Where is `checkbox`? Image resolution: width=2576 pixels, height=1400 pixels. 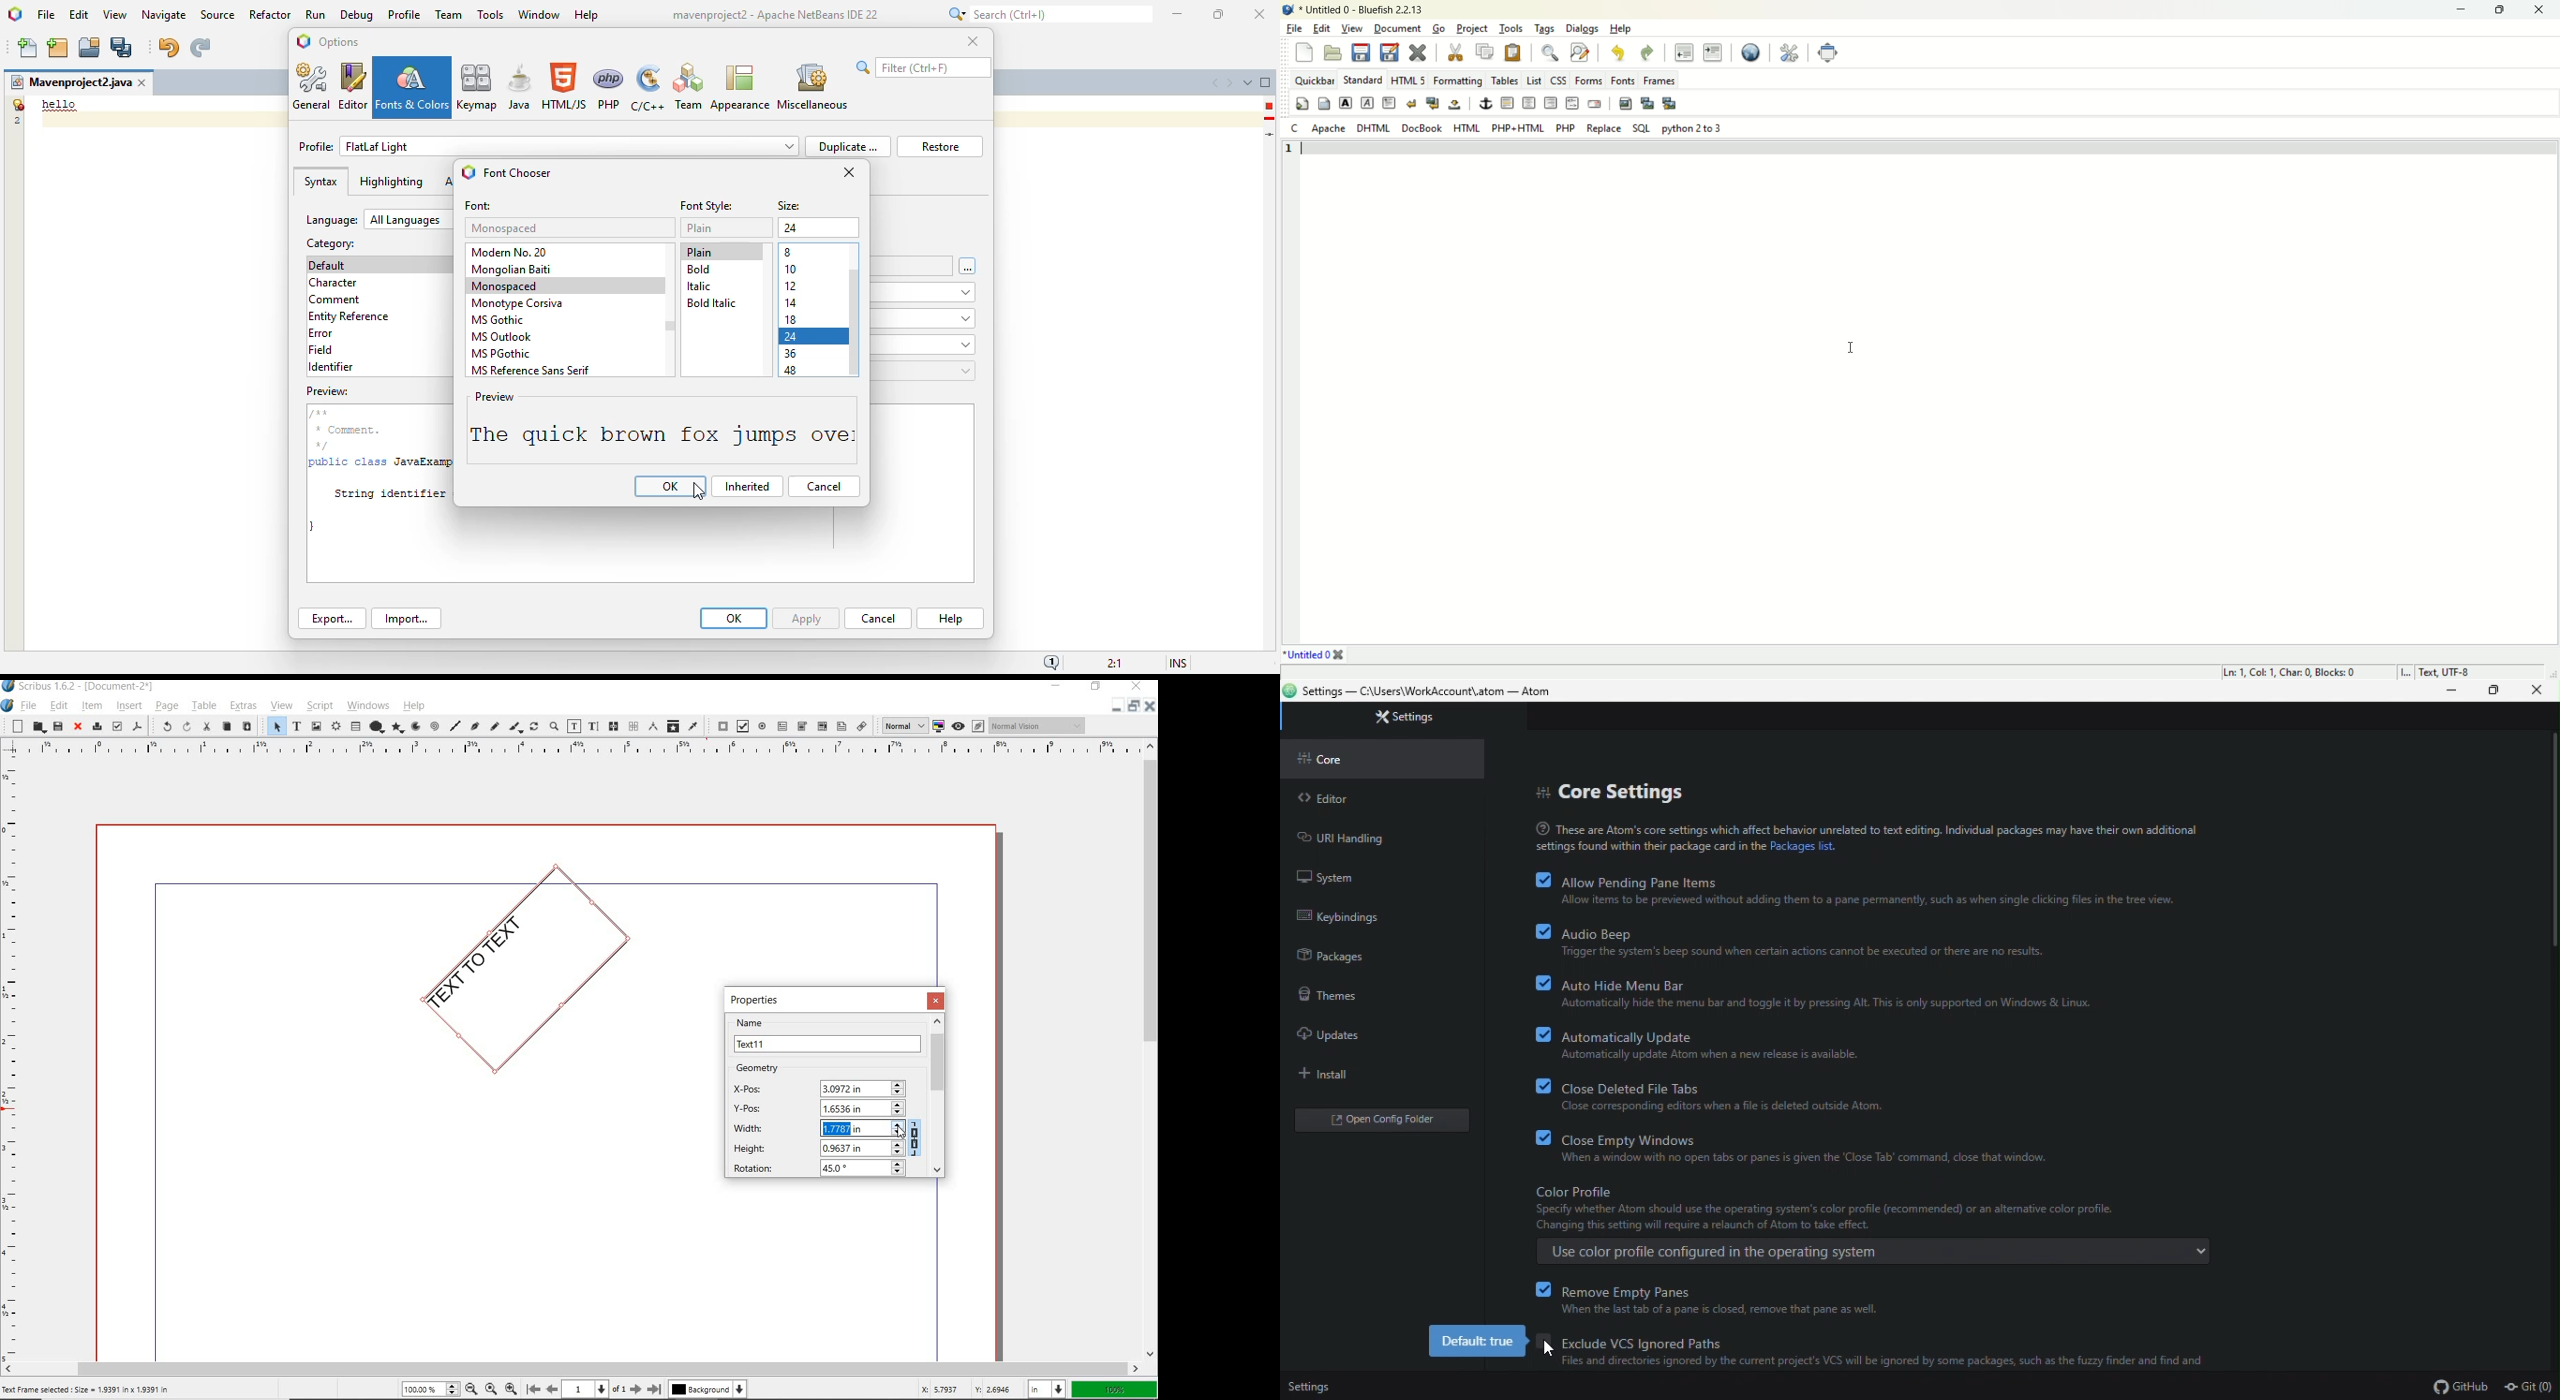
checkbox is located at coordinates (1546, 1349).